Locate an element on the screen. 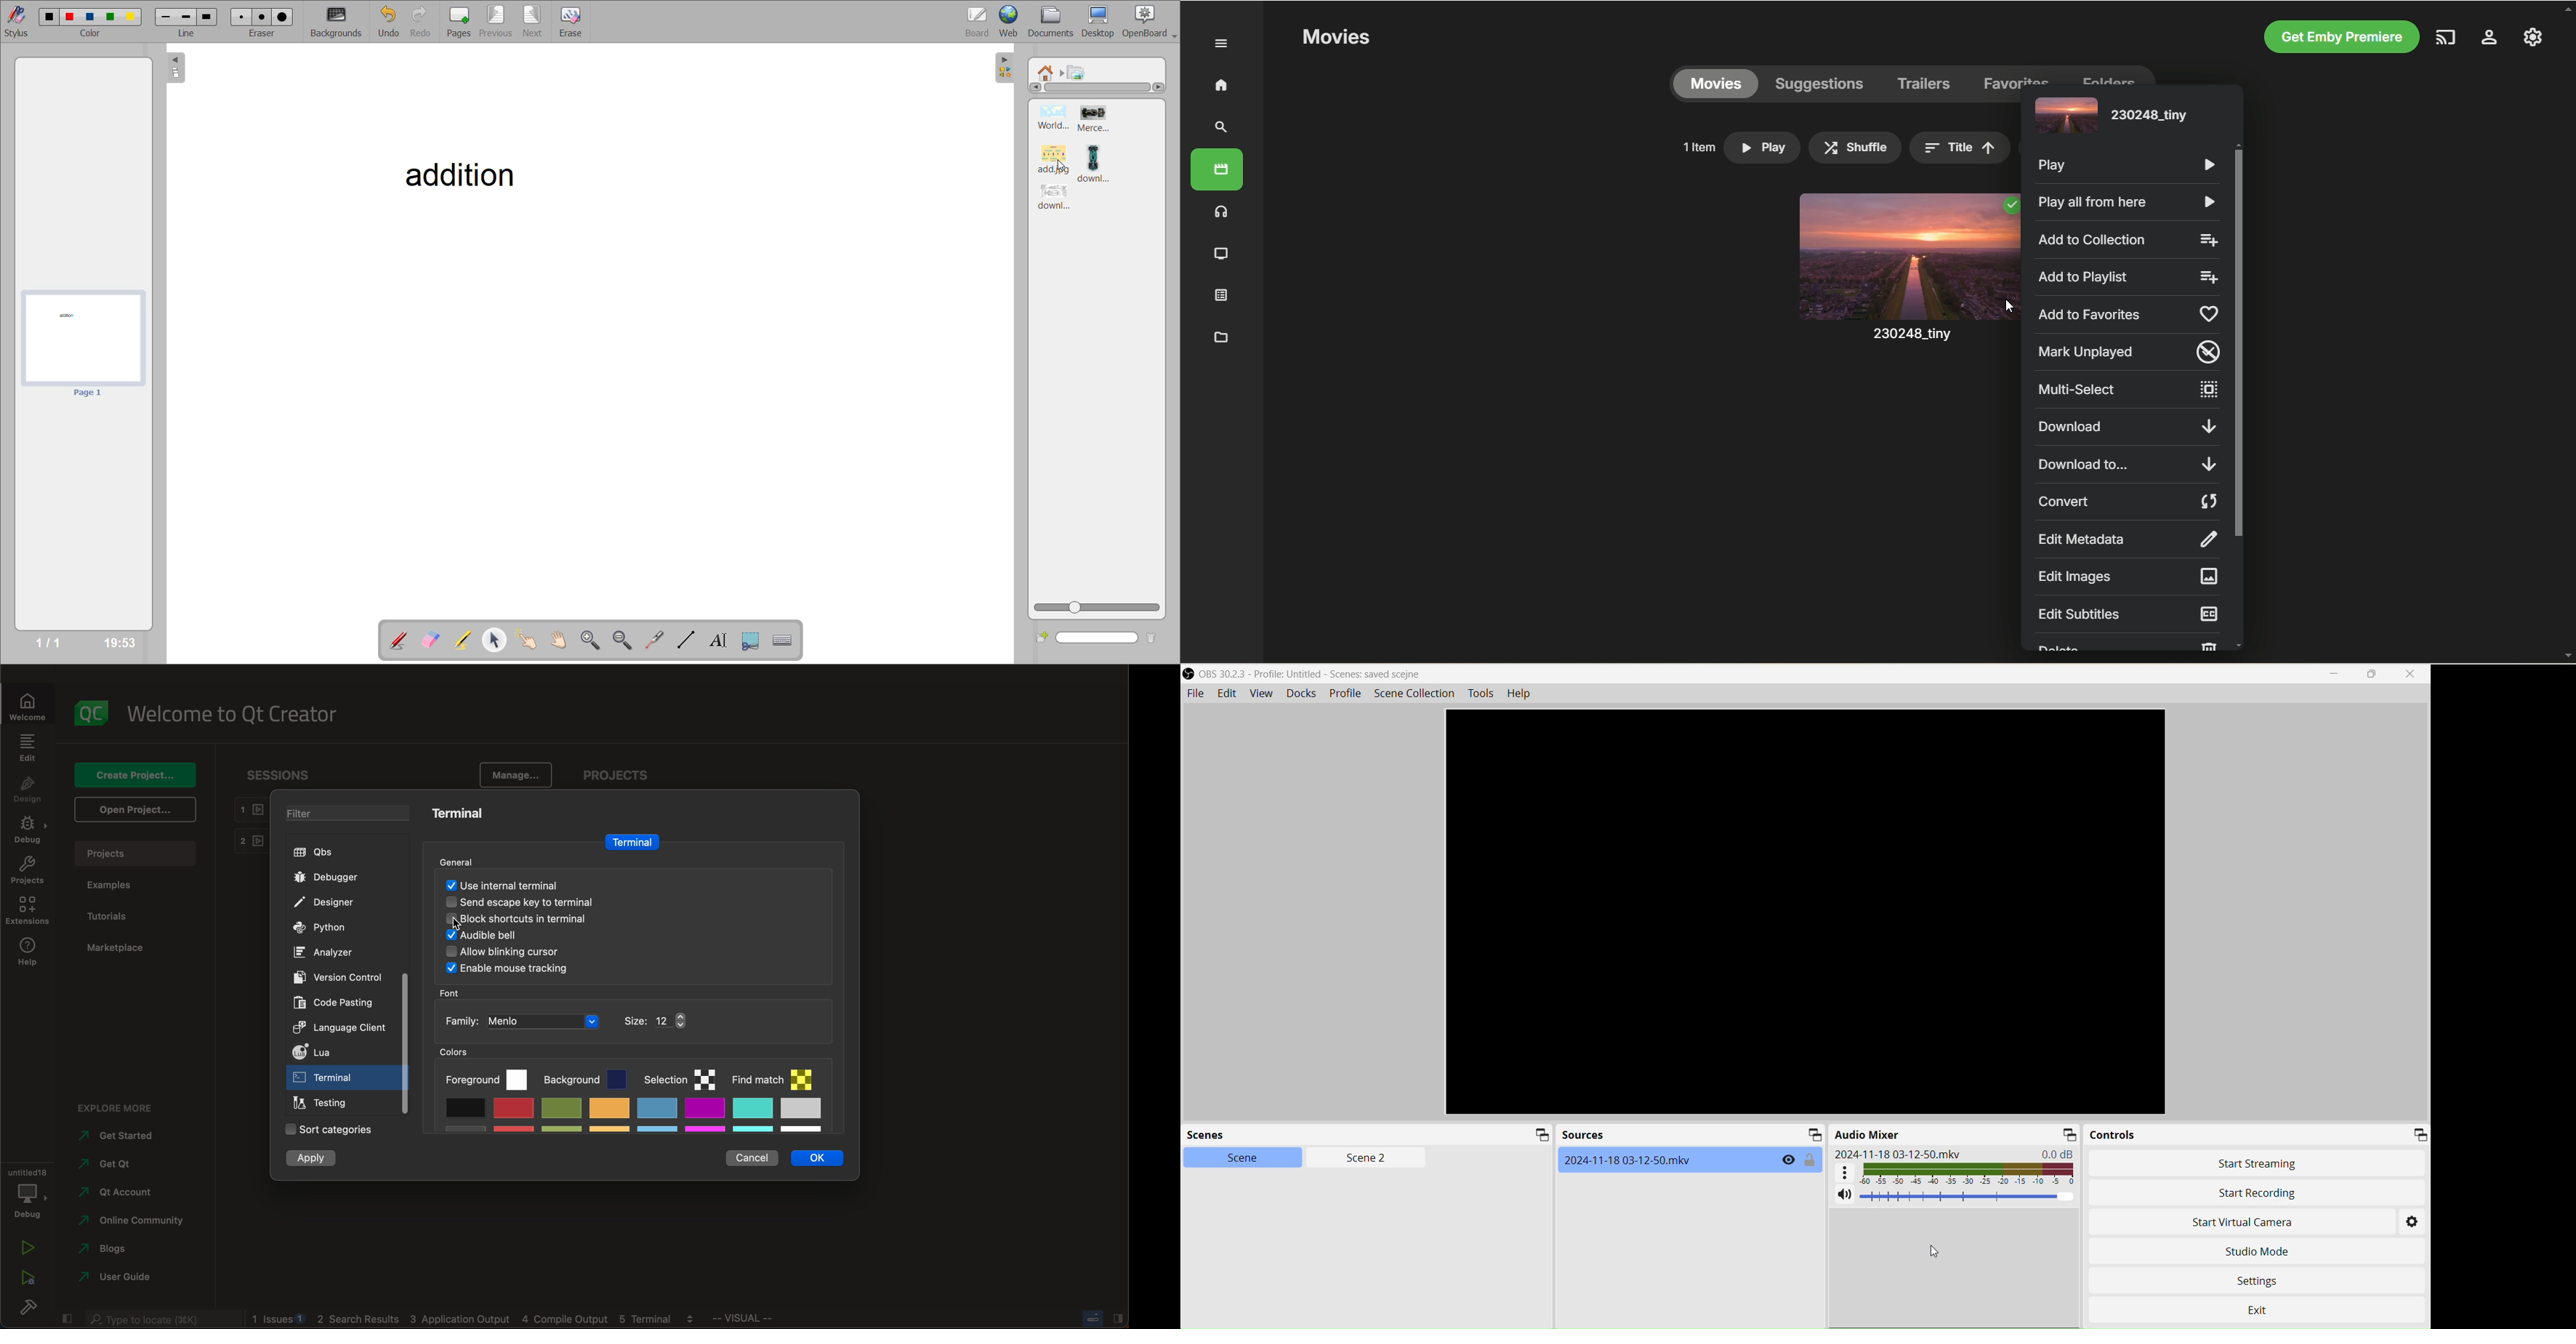 The image size is (2576, 1344). 0.0 dB is located at coordinates (2060, 1153).